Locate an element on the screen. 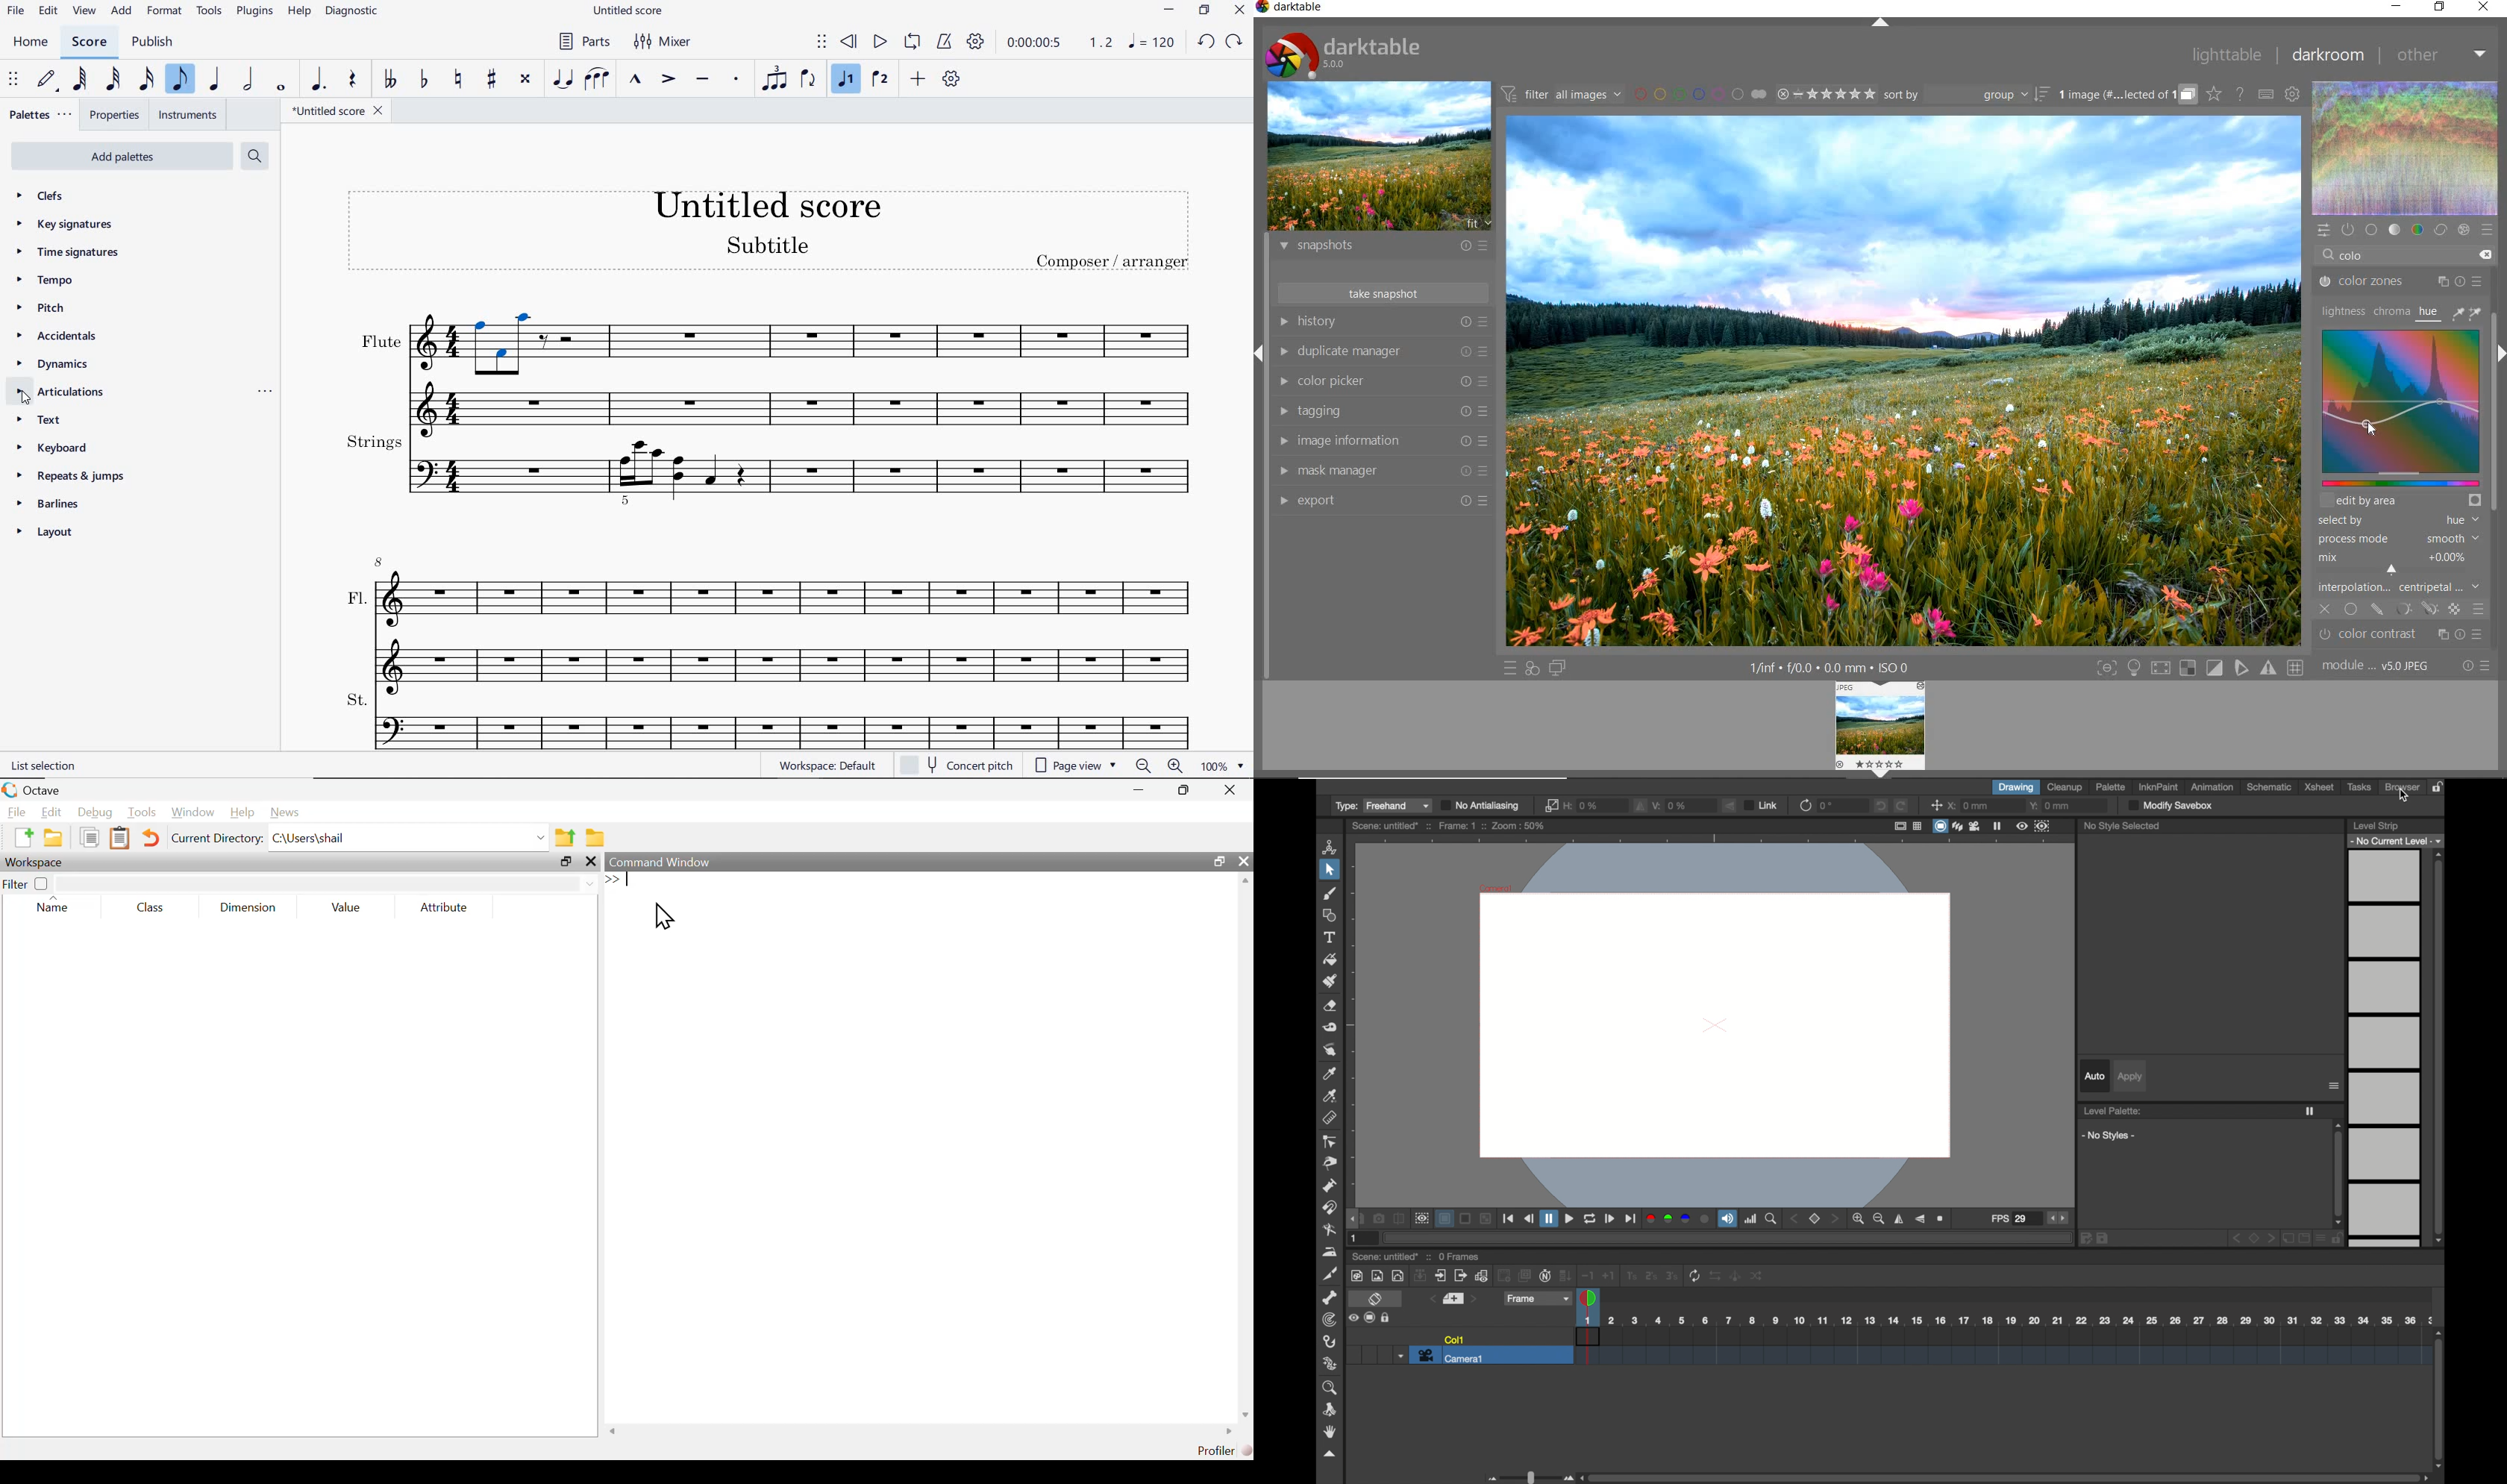 The width and height of the screenshot is (2520, 1484). CUSTOMIZE TOOLBAR is located at coordinates (954, 79).